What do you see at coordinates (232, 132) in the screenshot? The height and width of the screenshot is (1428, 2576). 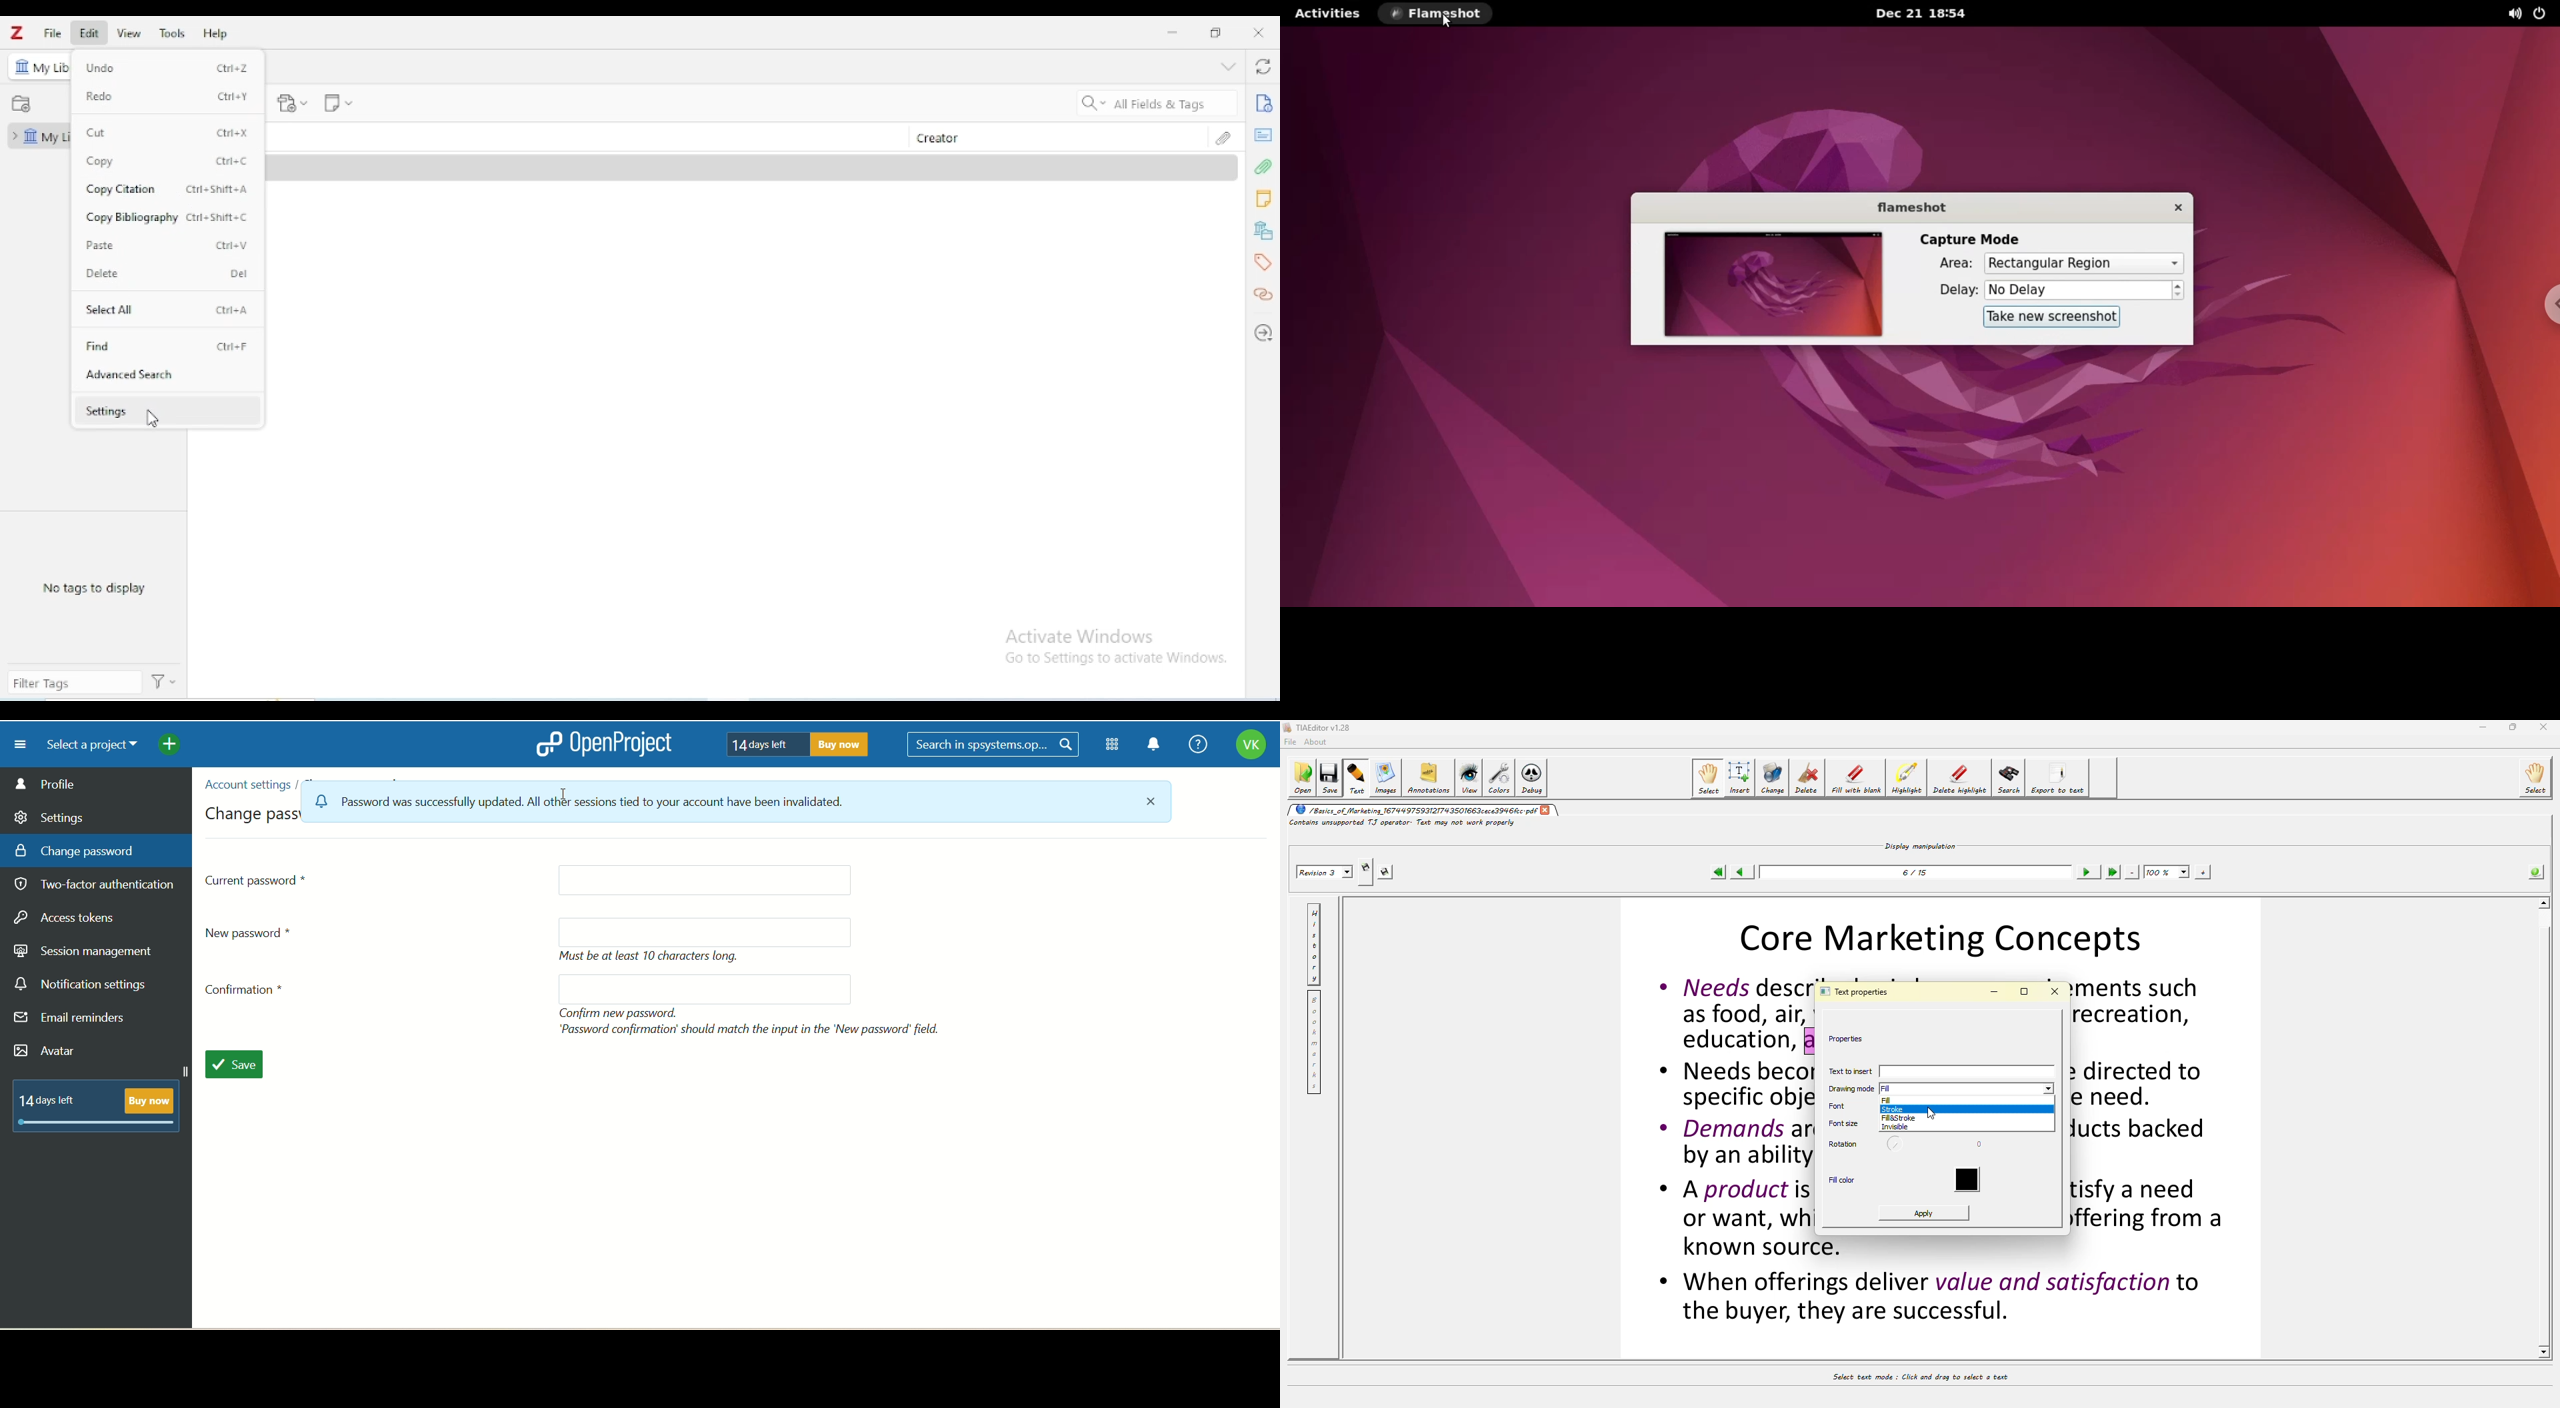 I see `ctrl+X` at bounding box center [232, 132].